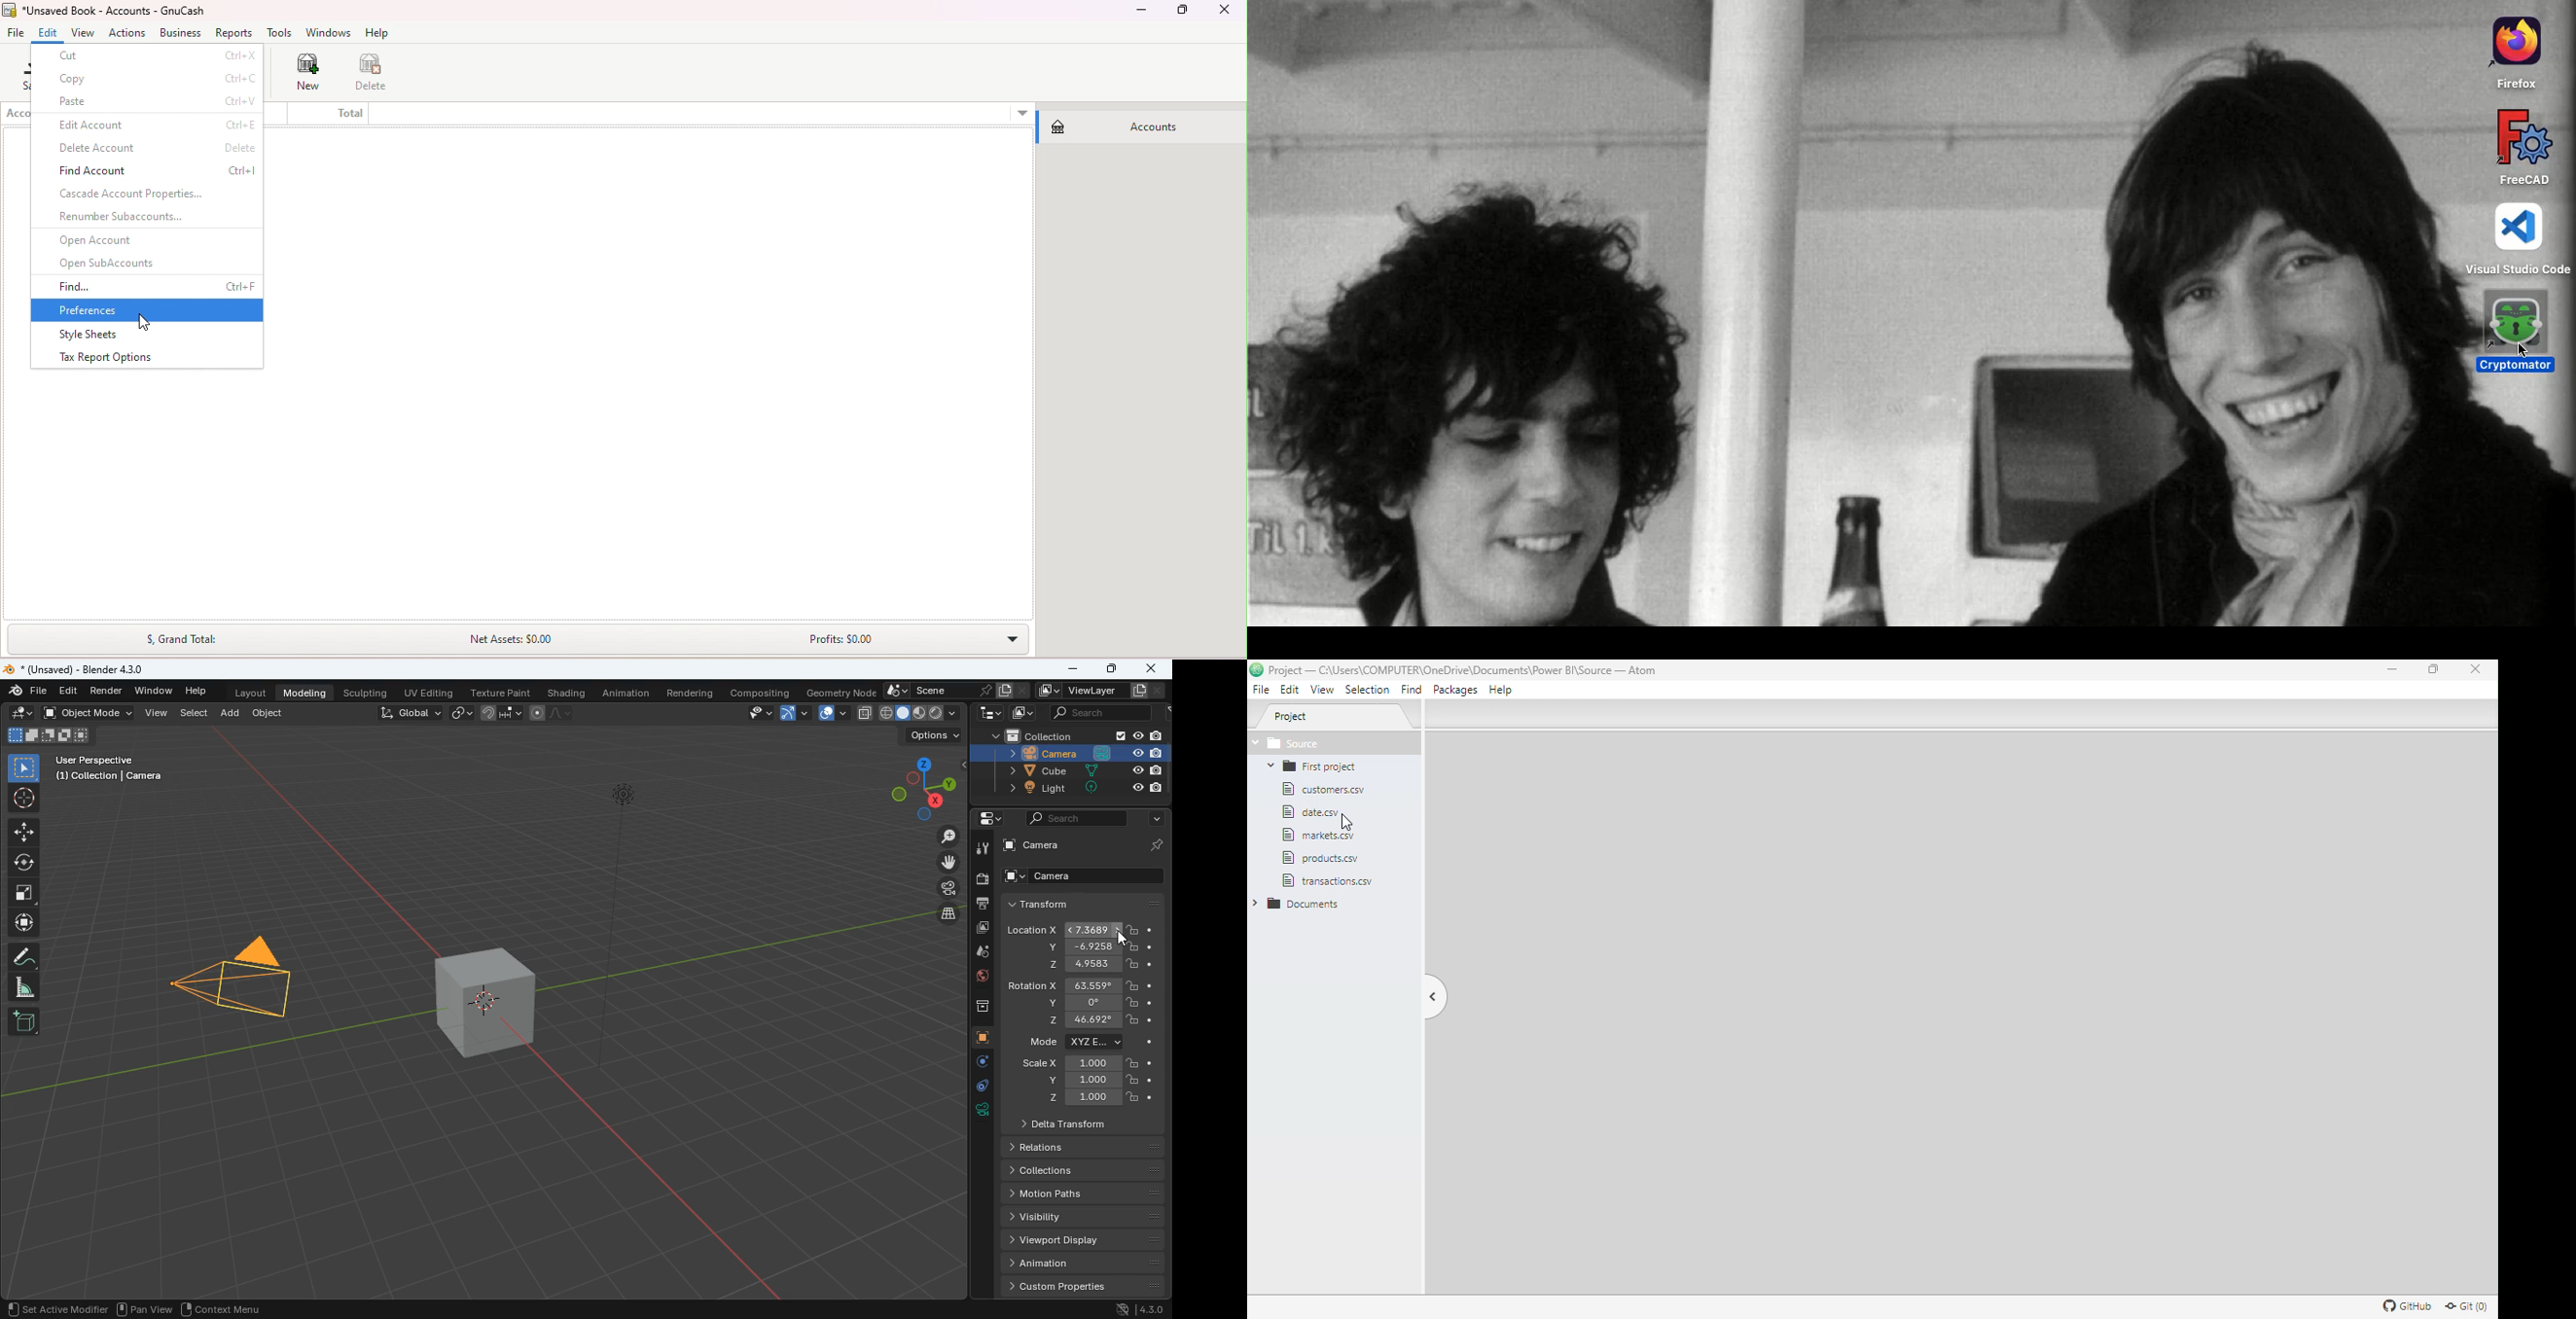  I want to click on relations, so click(1086, 1148).